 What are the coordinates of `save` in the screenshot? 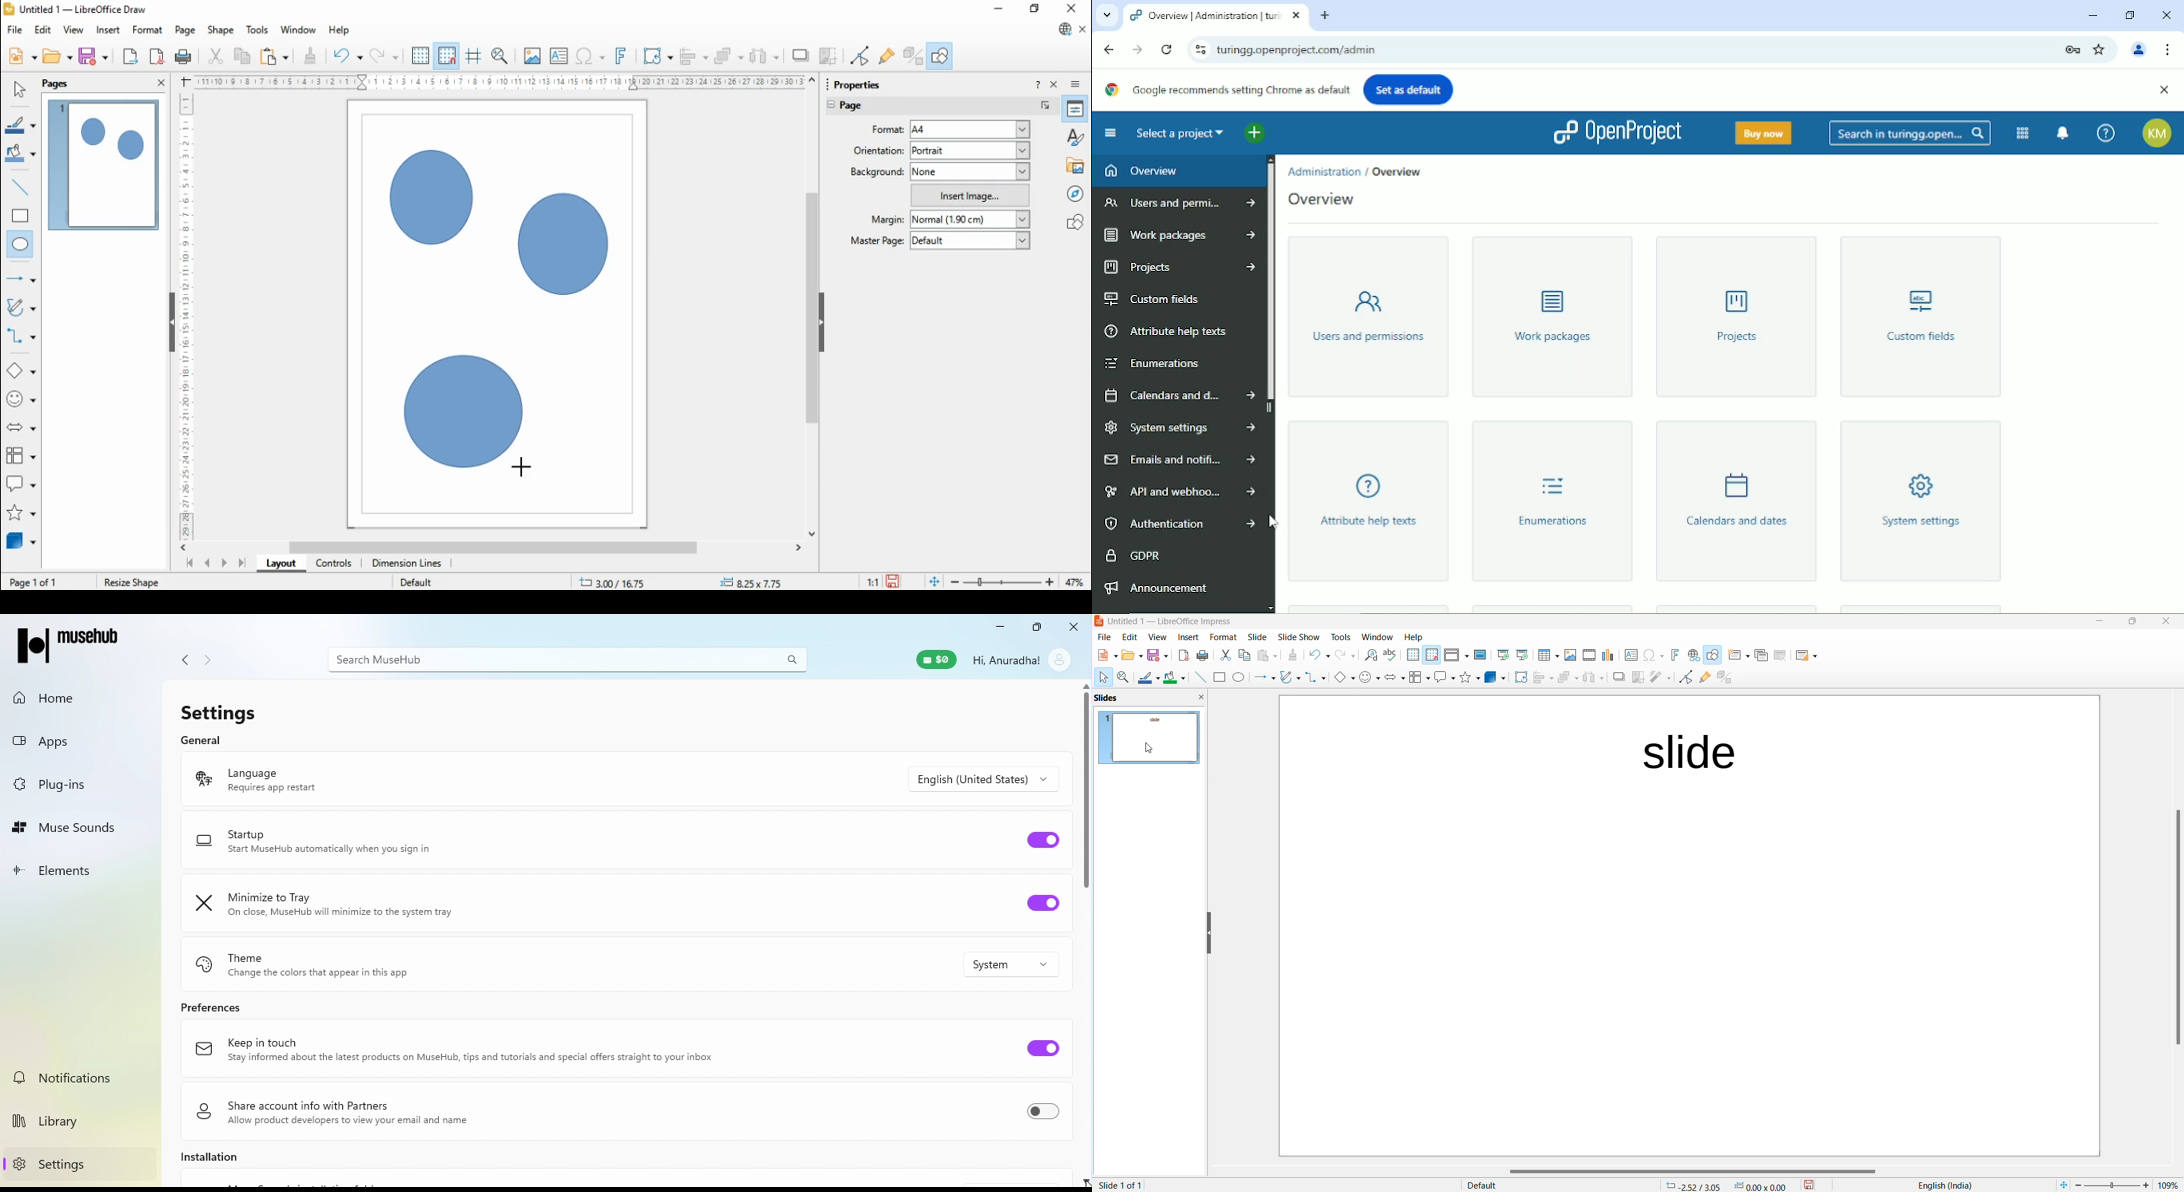 It's located at (895, 582).